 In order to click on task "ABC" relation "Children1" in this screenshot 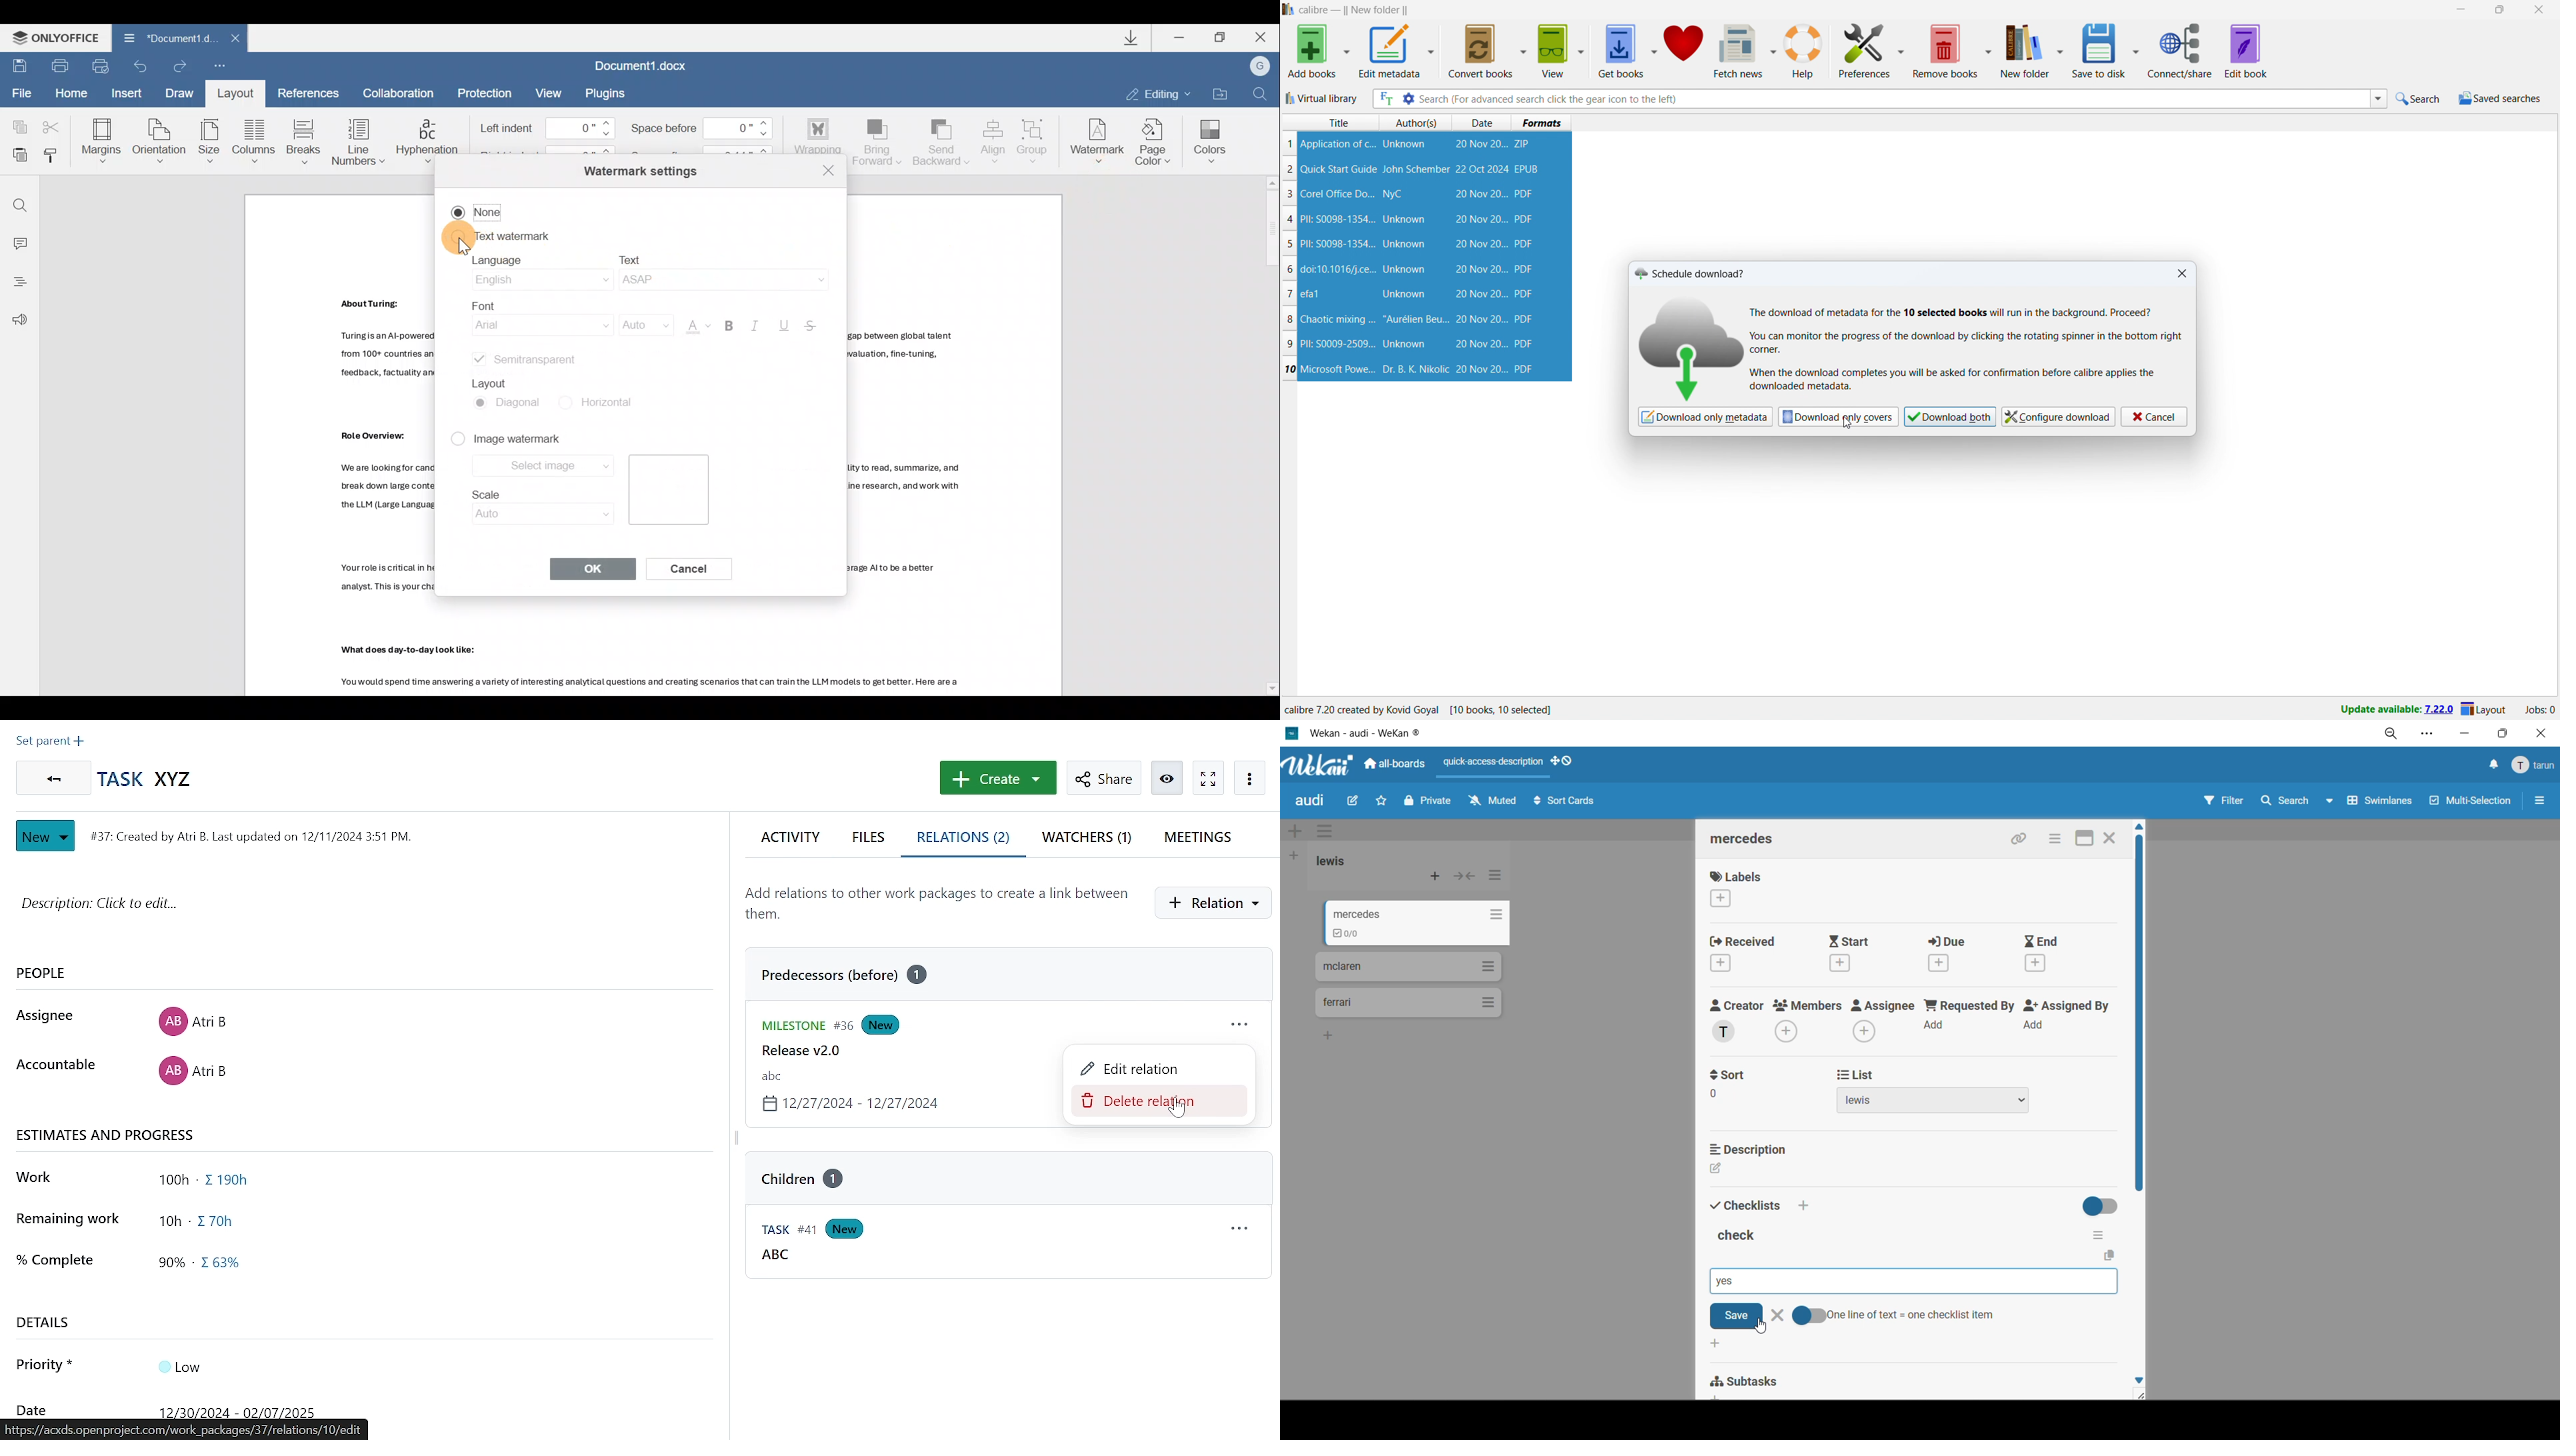, I will do `click(798, 1174)`.